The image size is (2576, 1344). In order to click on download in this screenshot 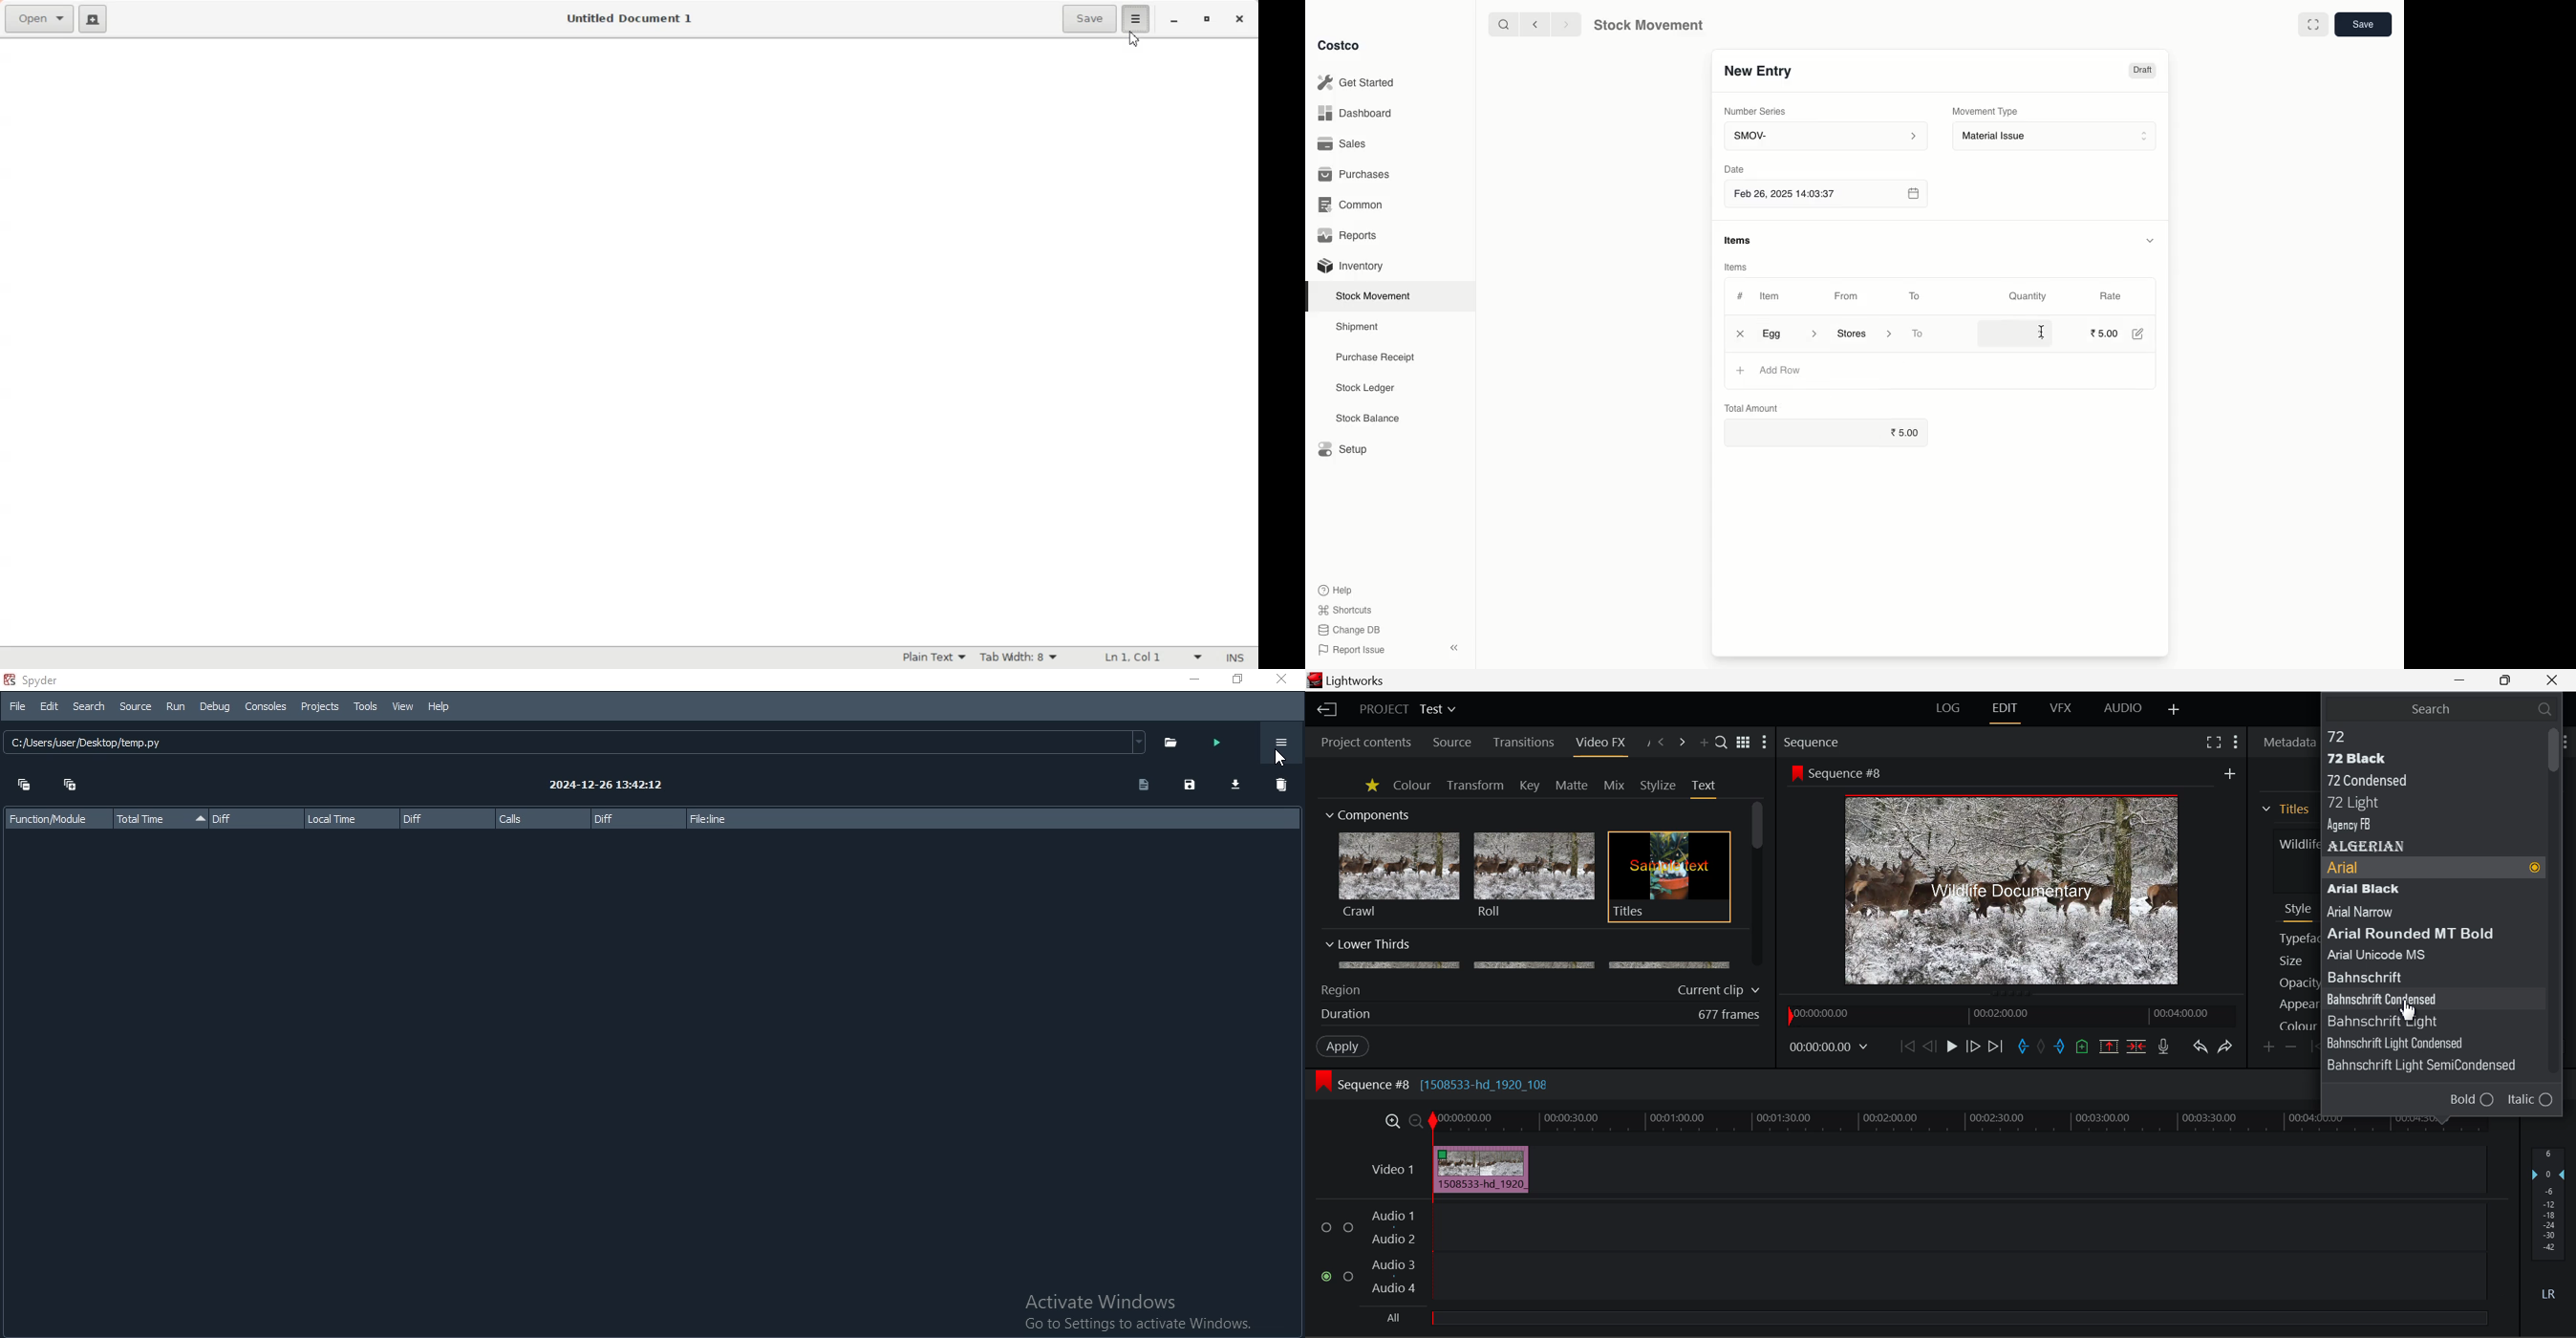, I will do `click(1232, 786)`.